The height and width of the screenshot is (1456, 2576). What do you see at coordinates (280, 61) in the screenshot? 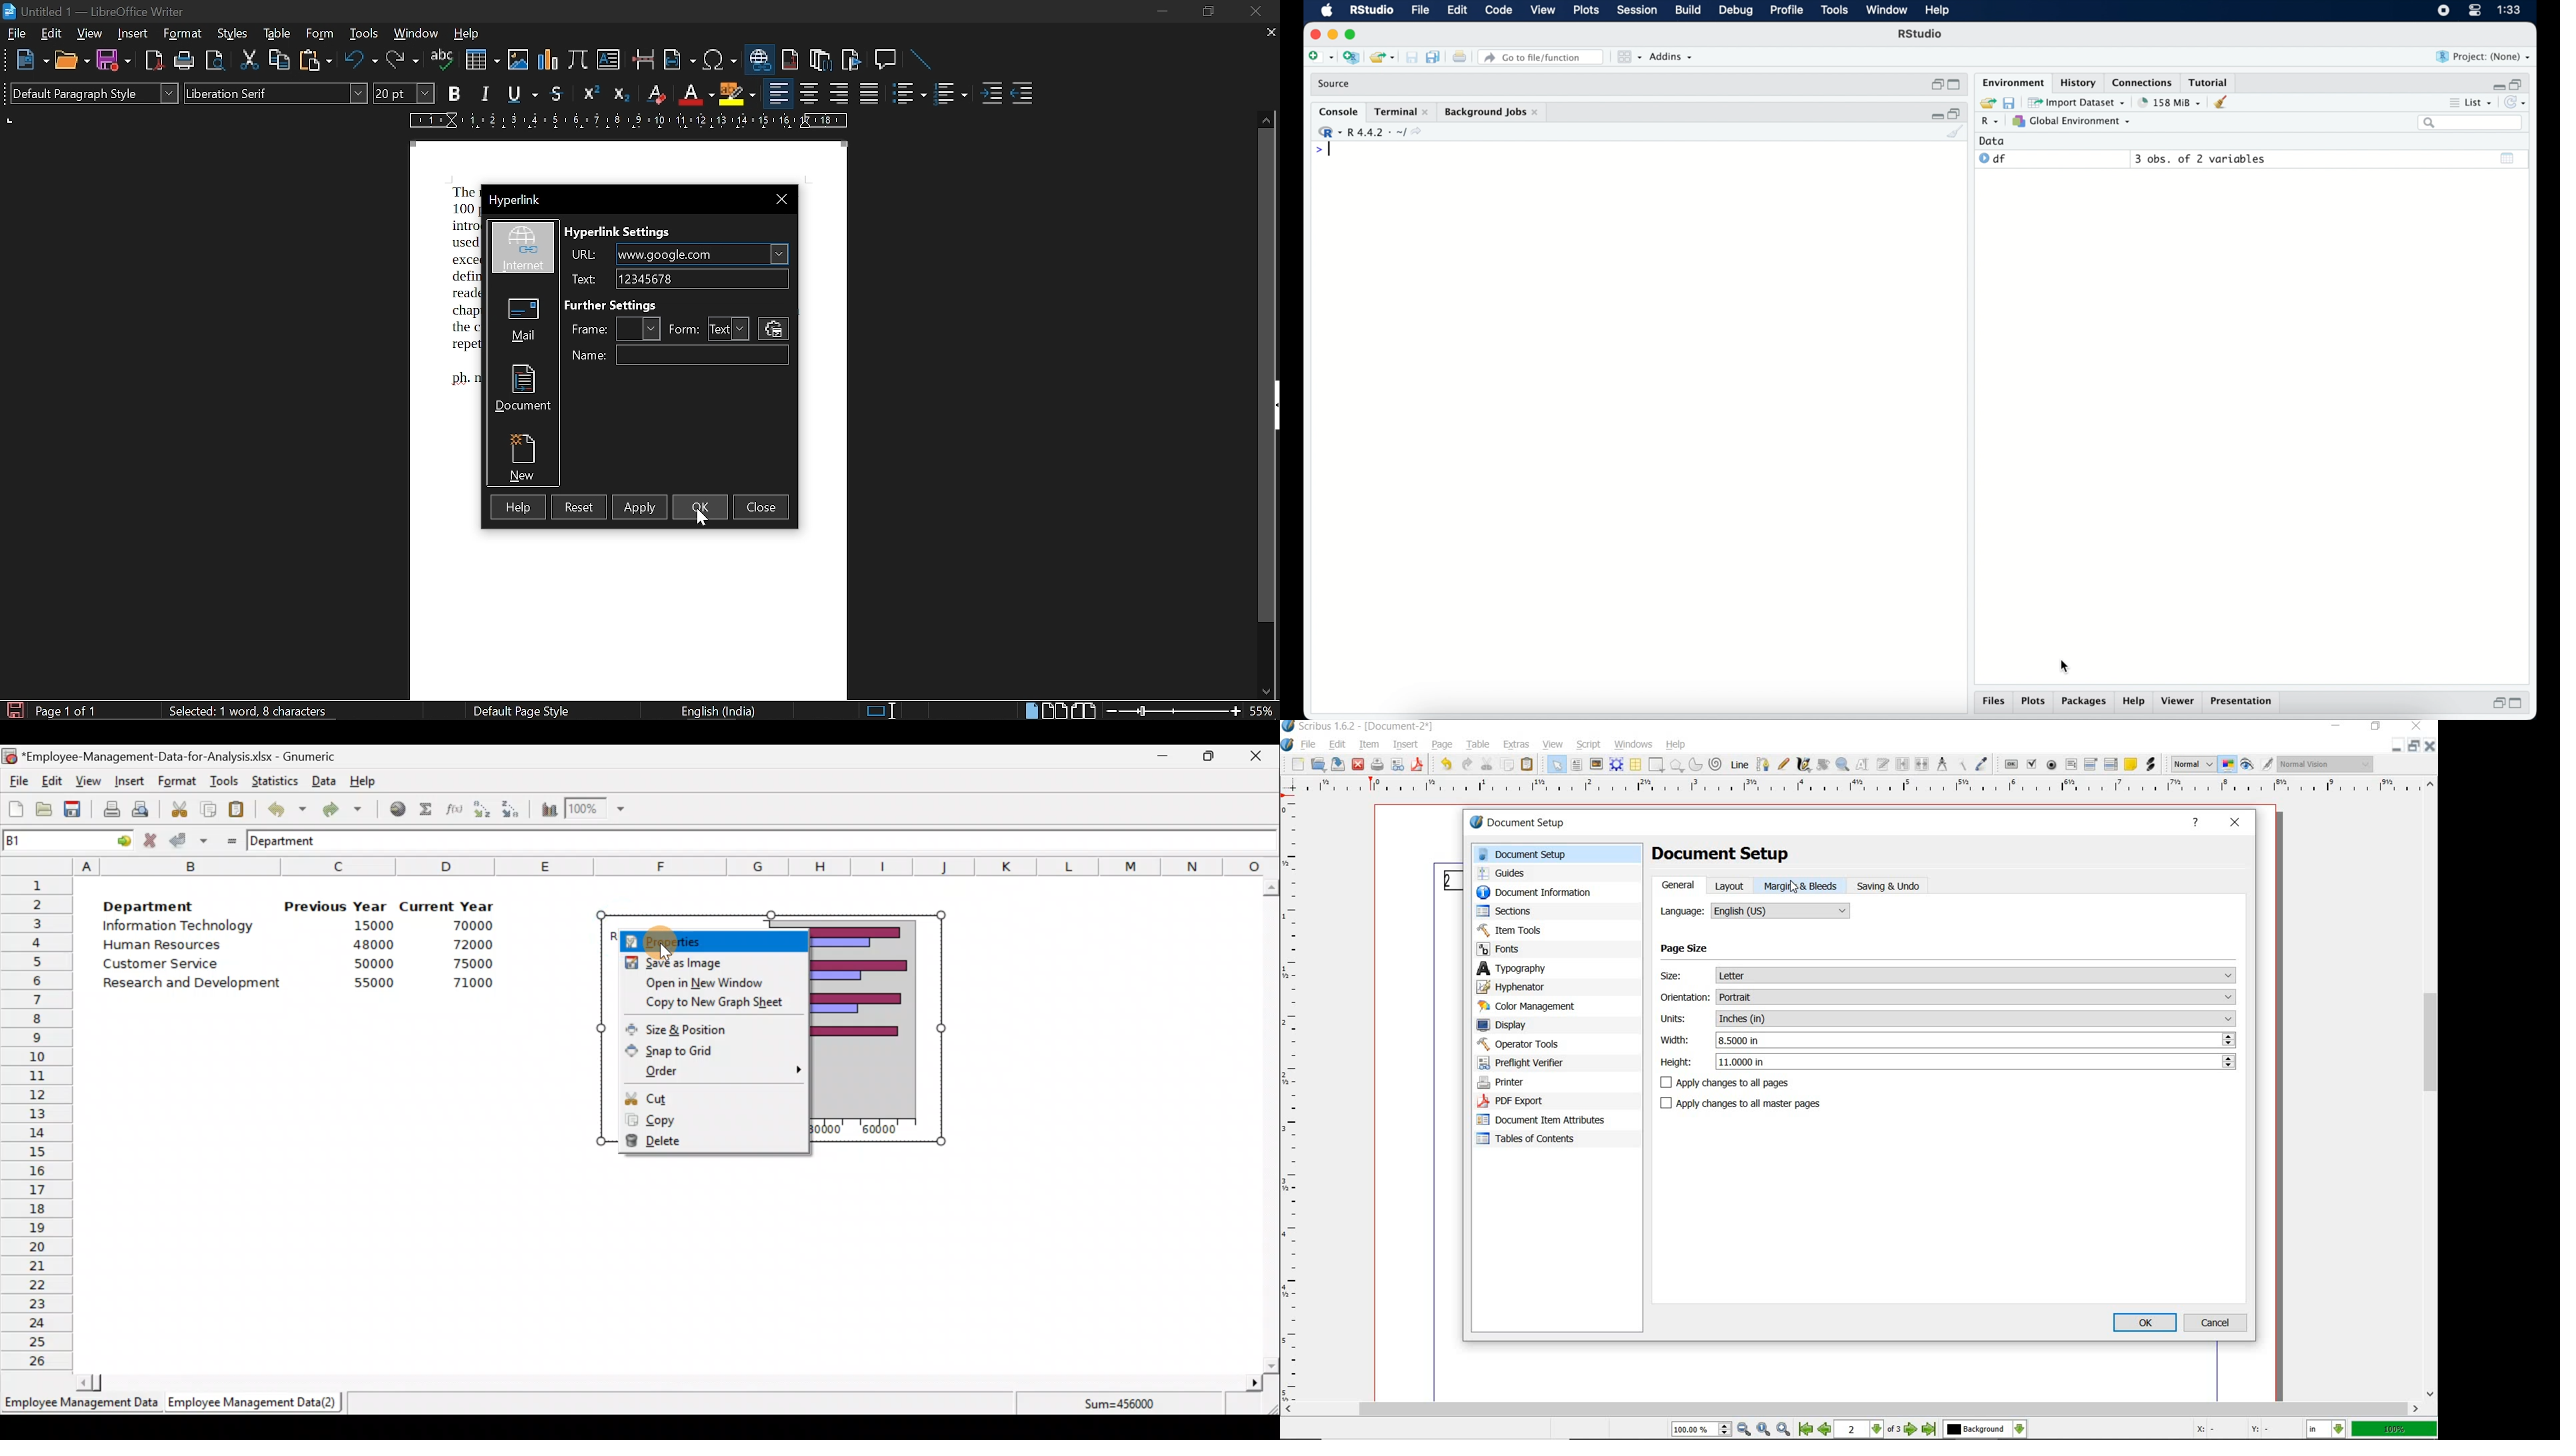
I see `copy` at bounding box center [280, 61].